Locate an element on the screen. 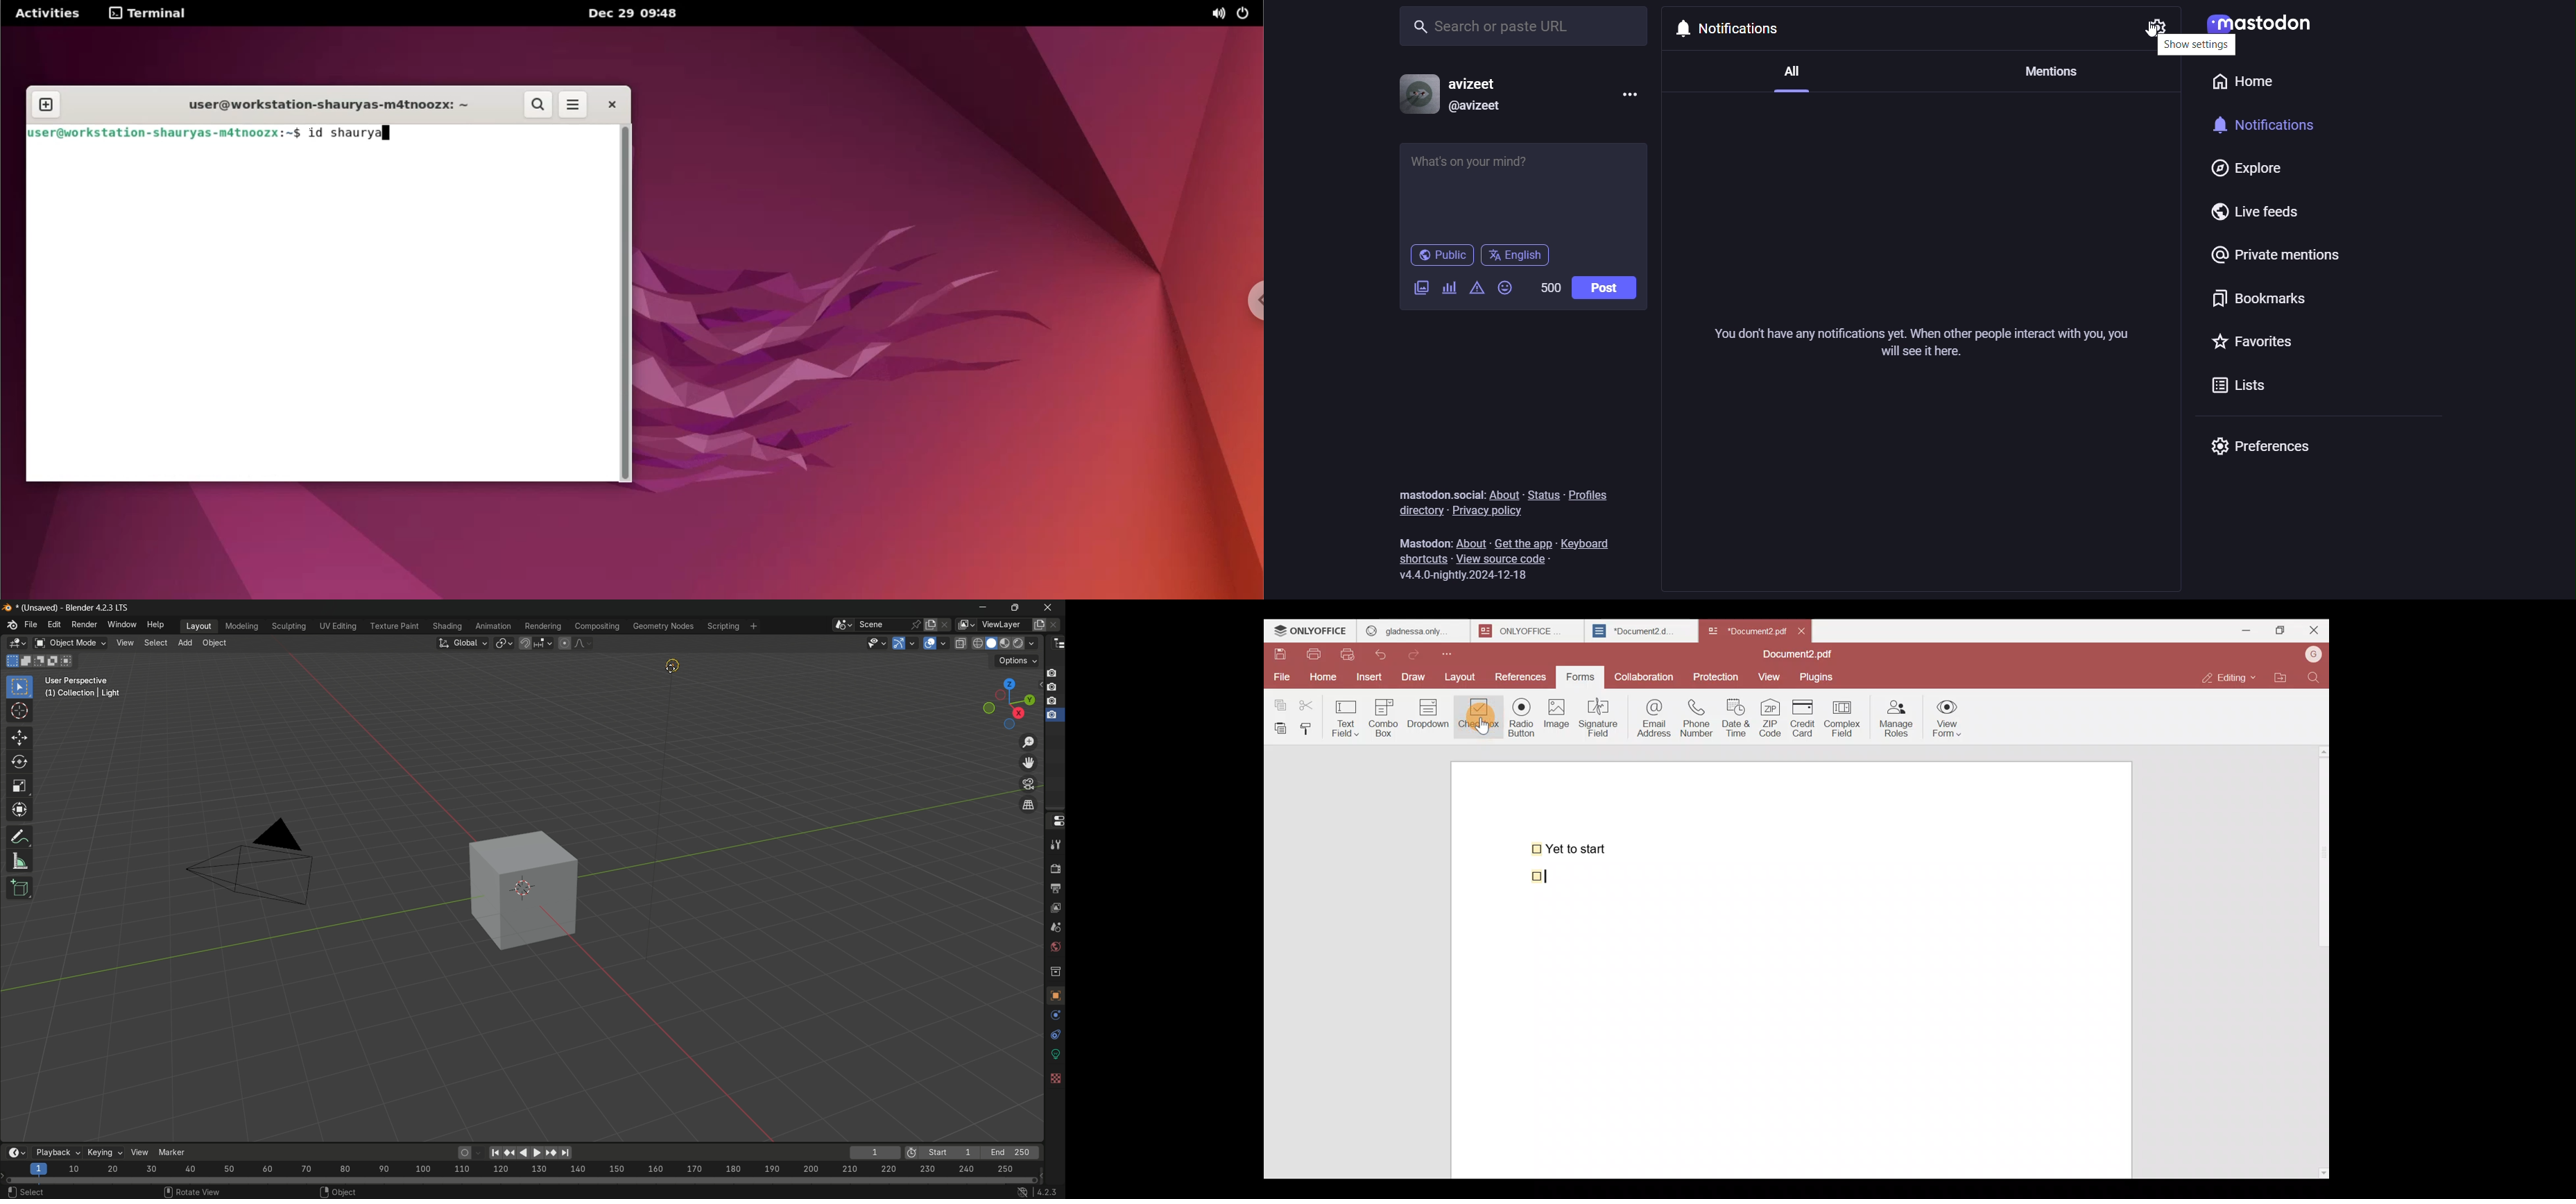 This screenshot has height=1204, width=2576. setting is located at coordinates (2152, 28).